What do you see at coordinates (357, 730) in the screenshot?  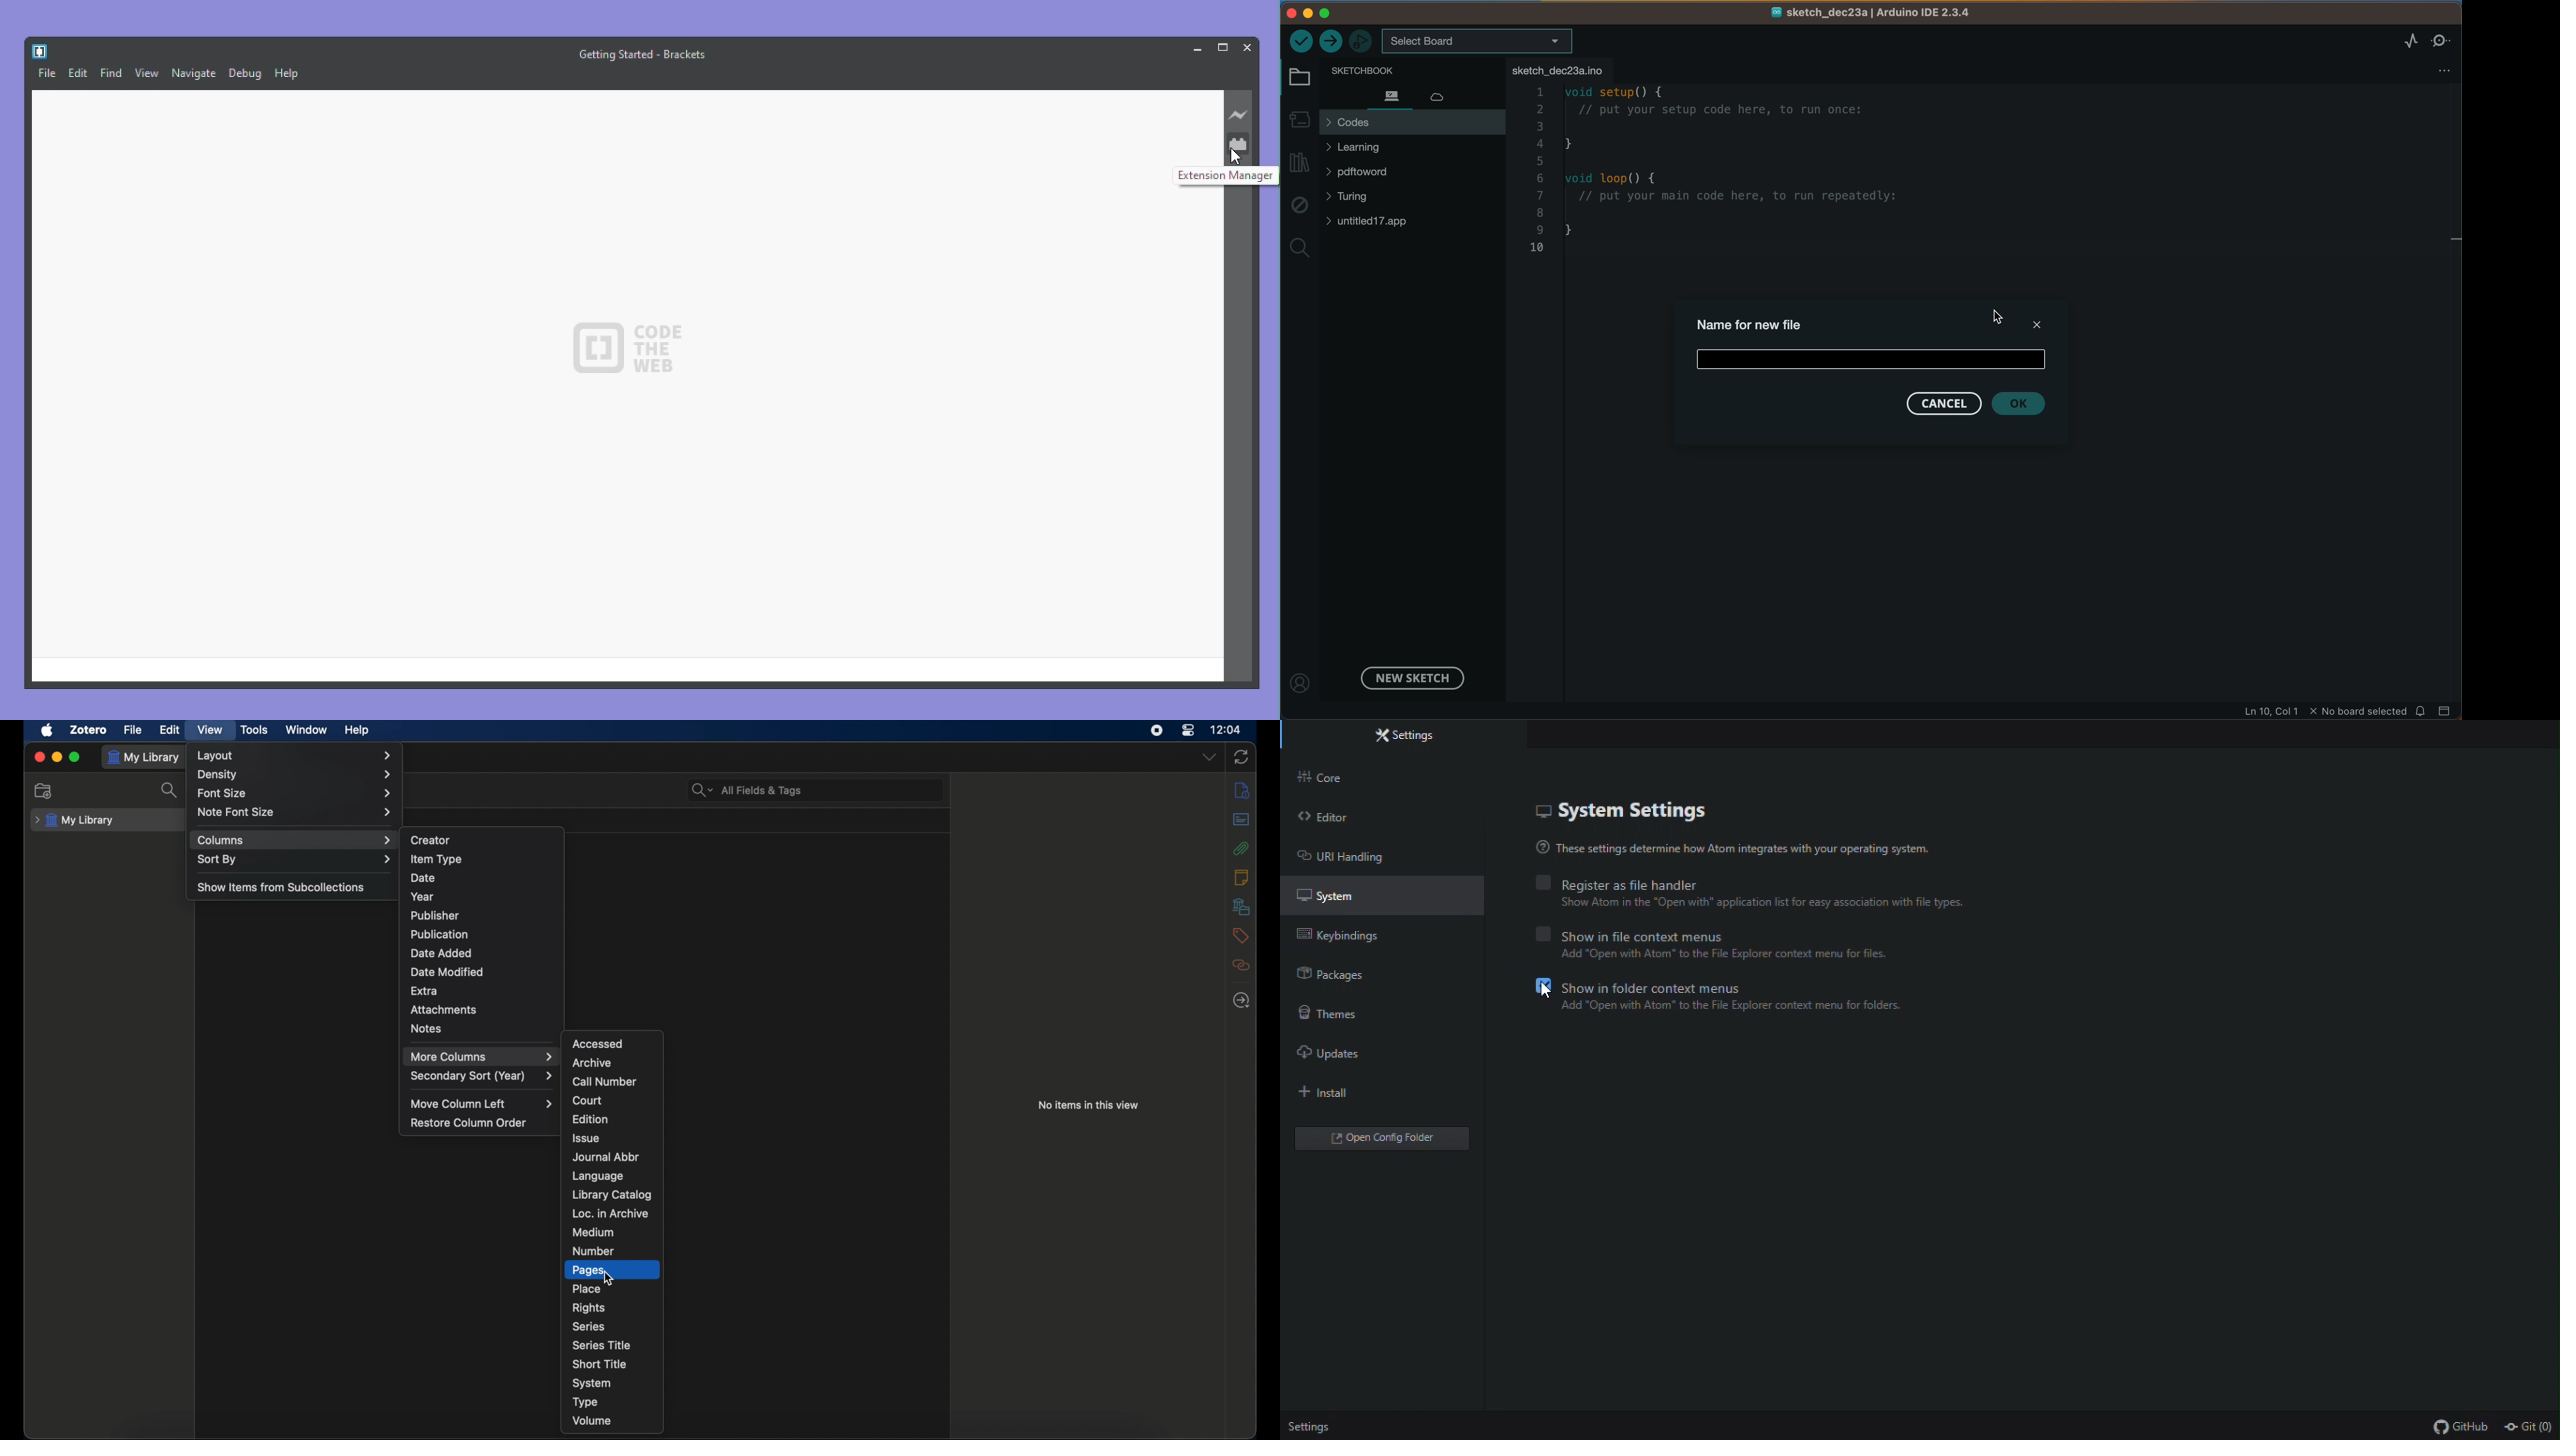 I see `help` at bounding box center [357, 730].